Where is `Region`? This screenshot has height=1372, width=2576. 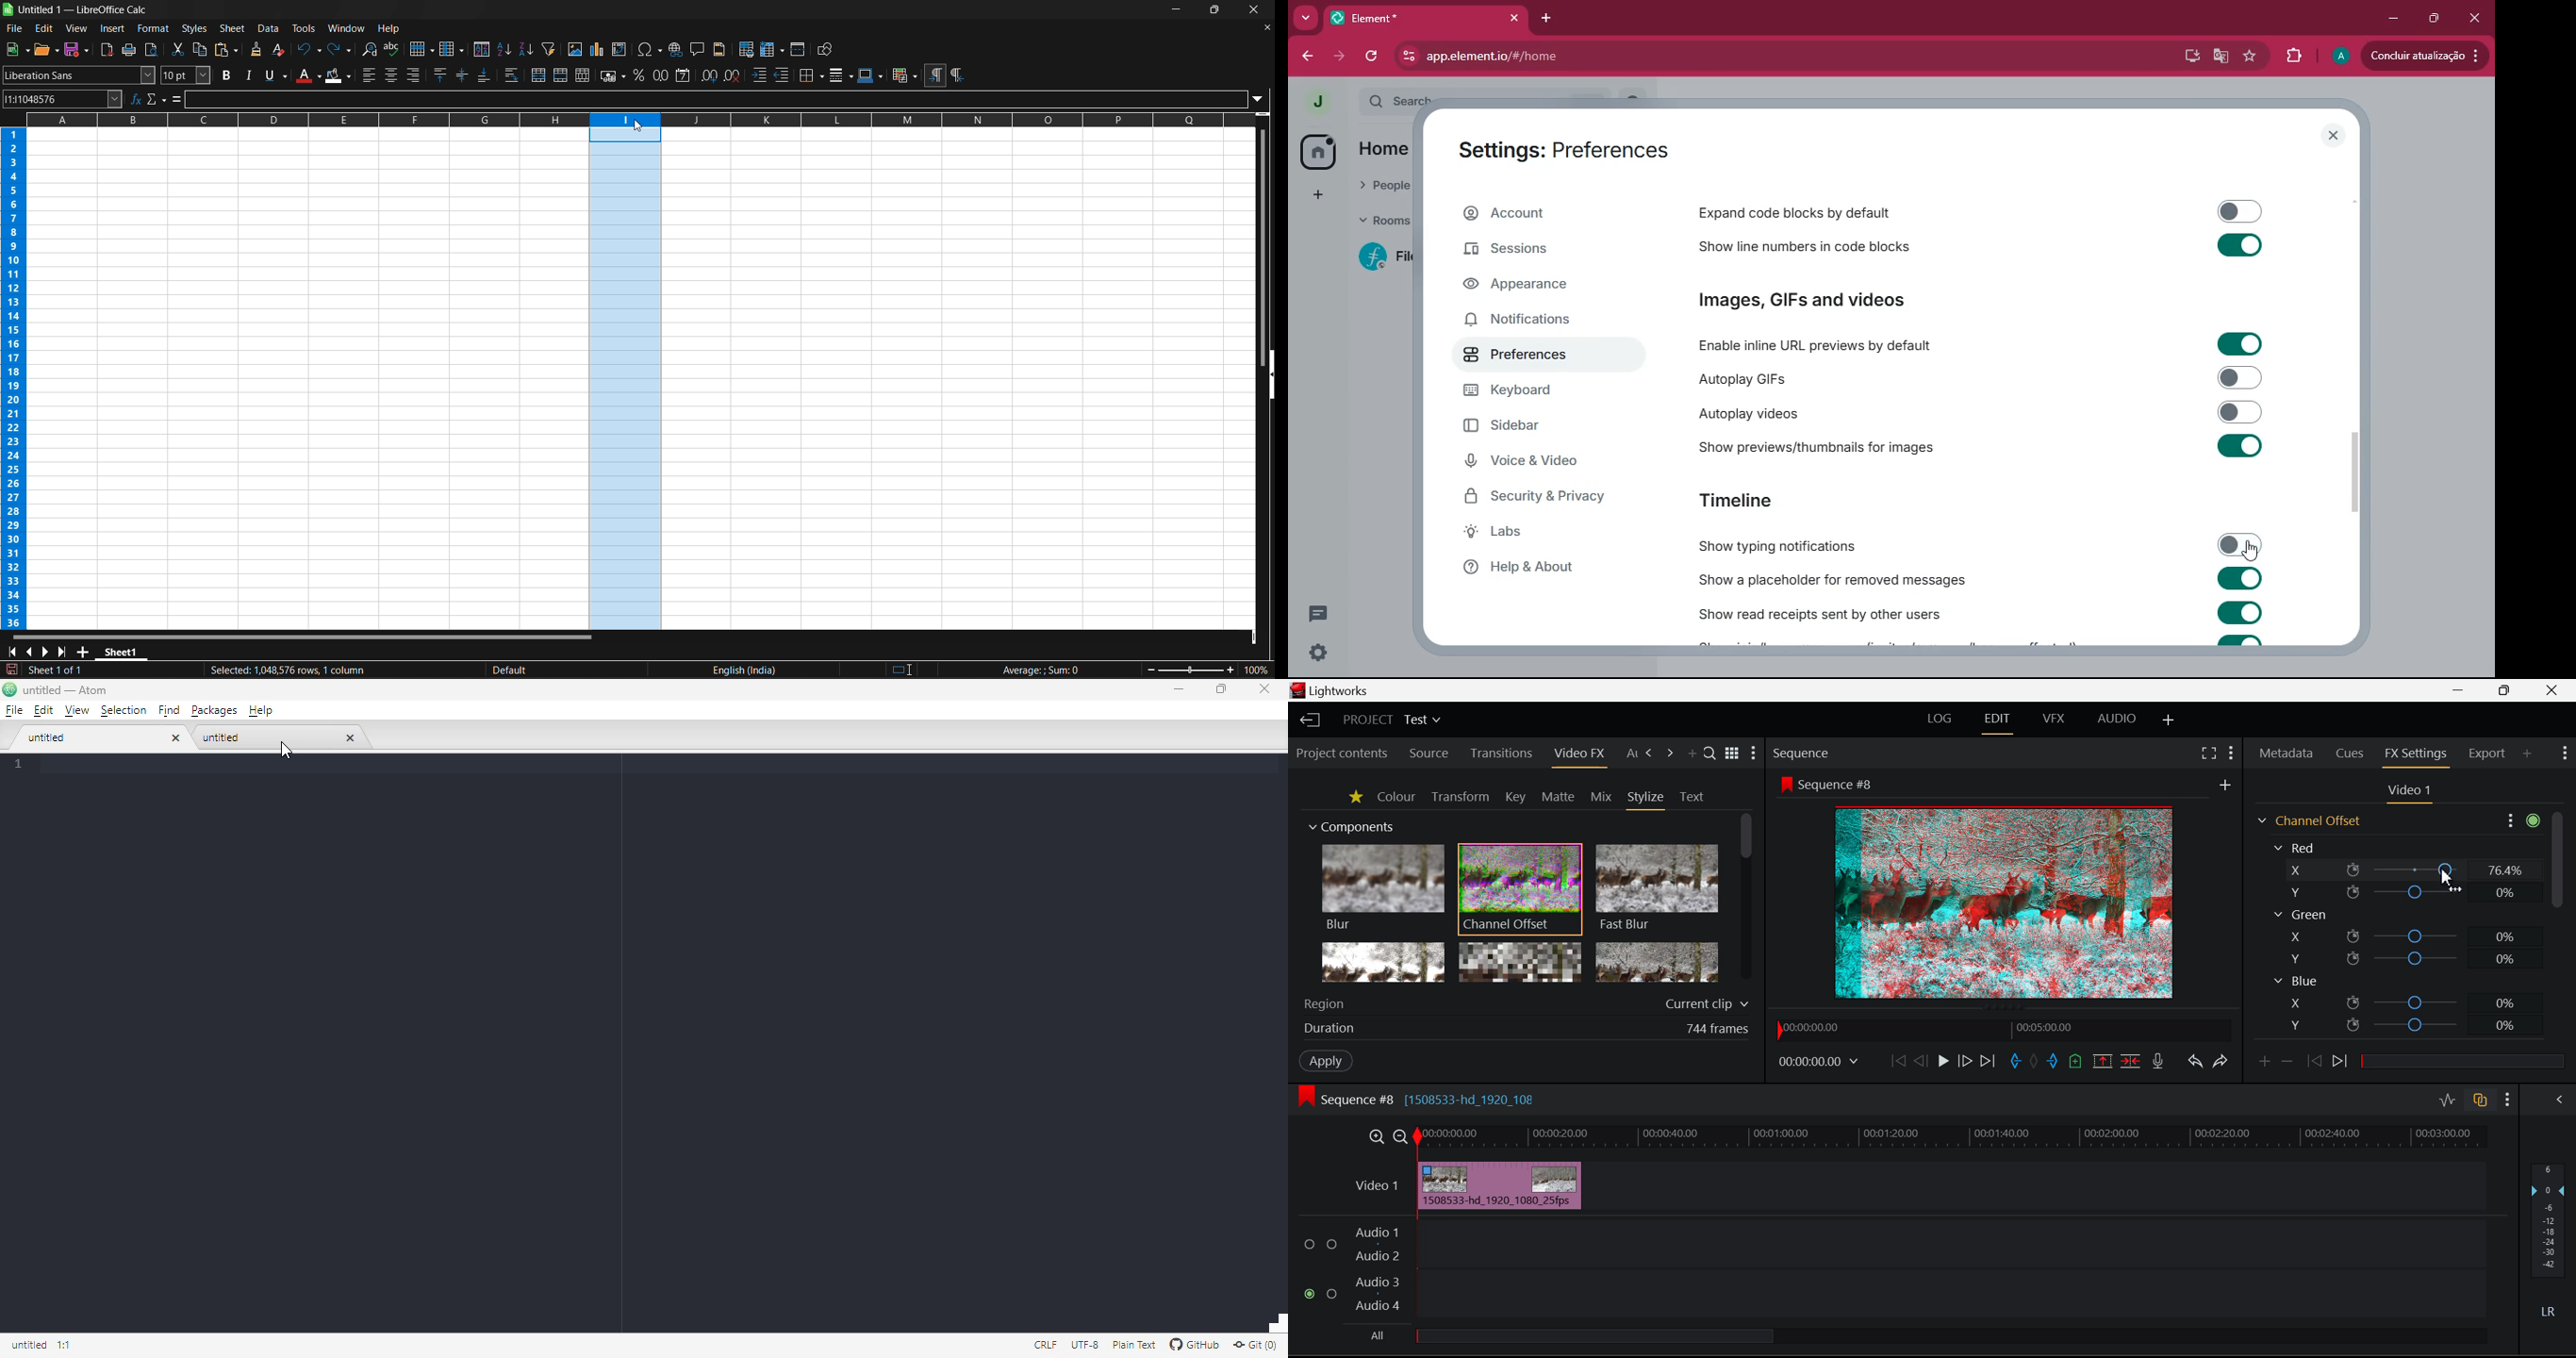 Region is located at coordinates (1529, 1002).